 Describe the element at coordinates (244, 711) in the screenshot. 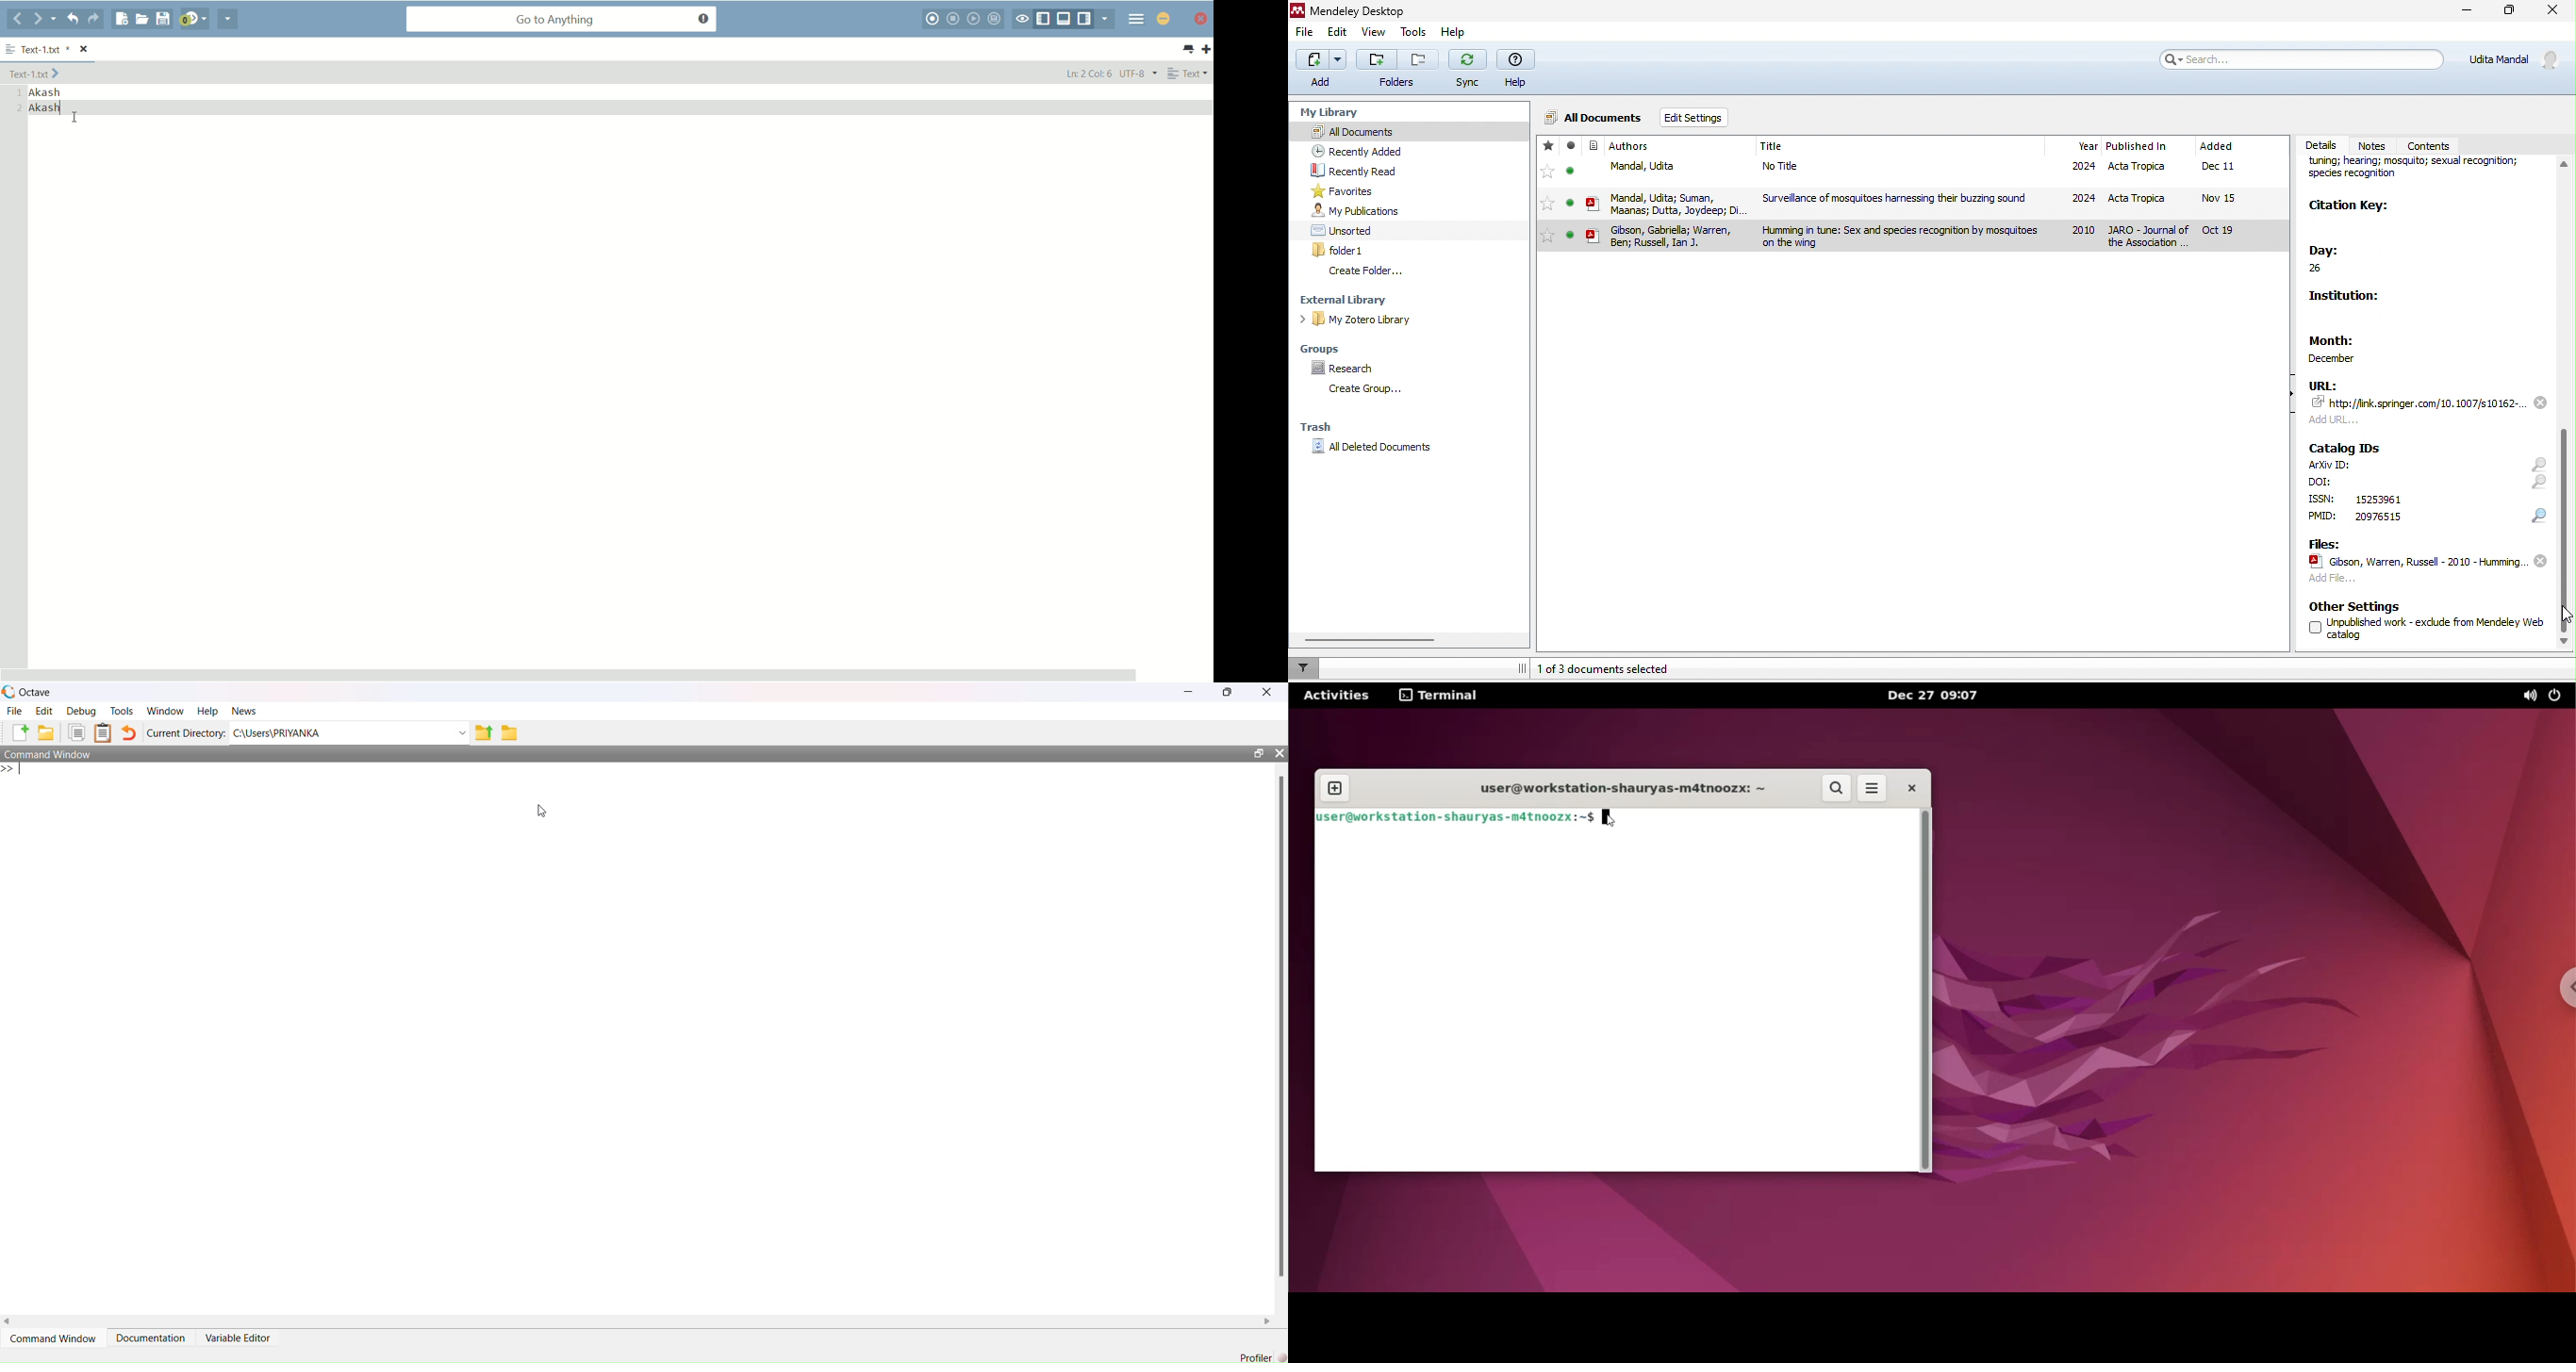

I see `News` at that location.